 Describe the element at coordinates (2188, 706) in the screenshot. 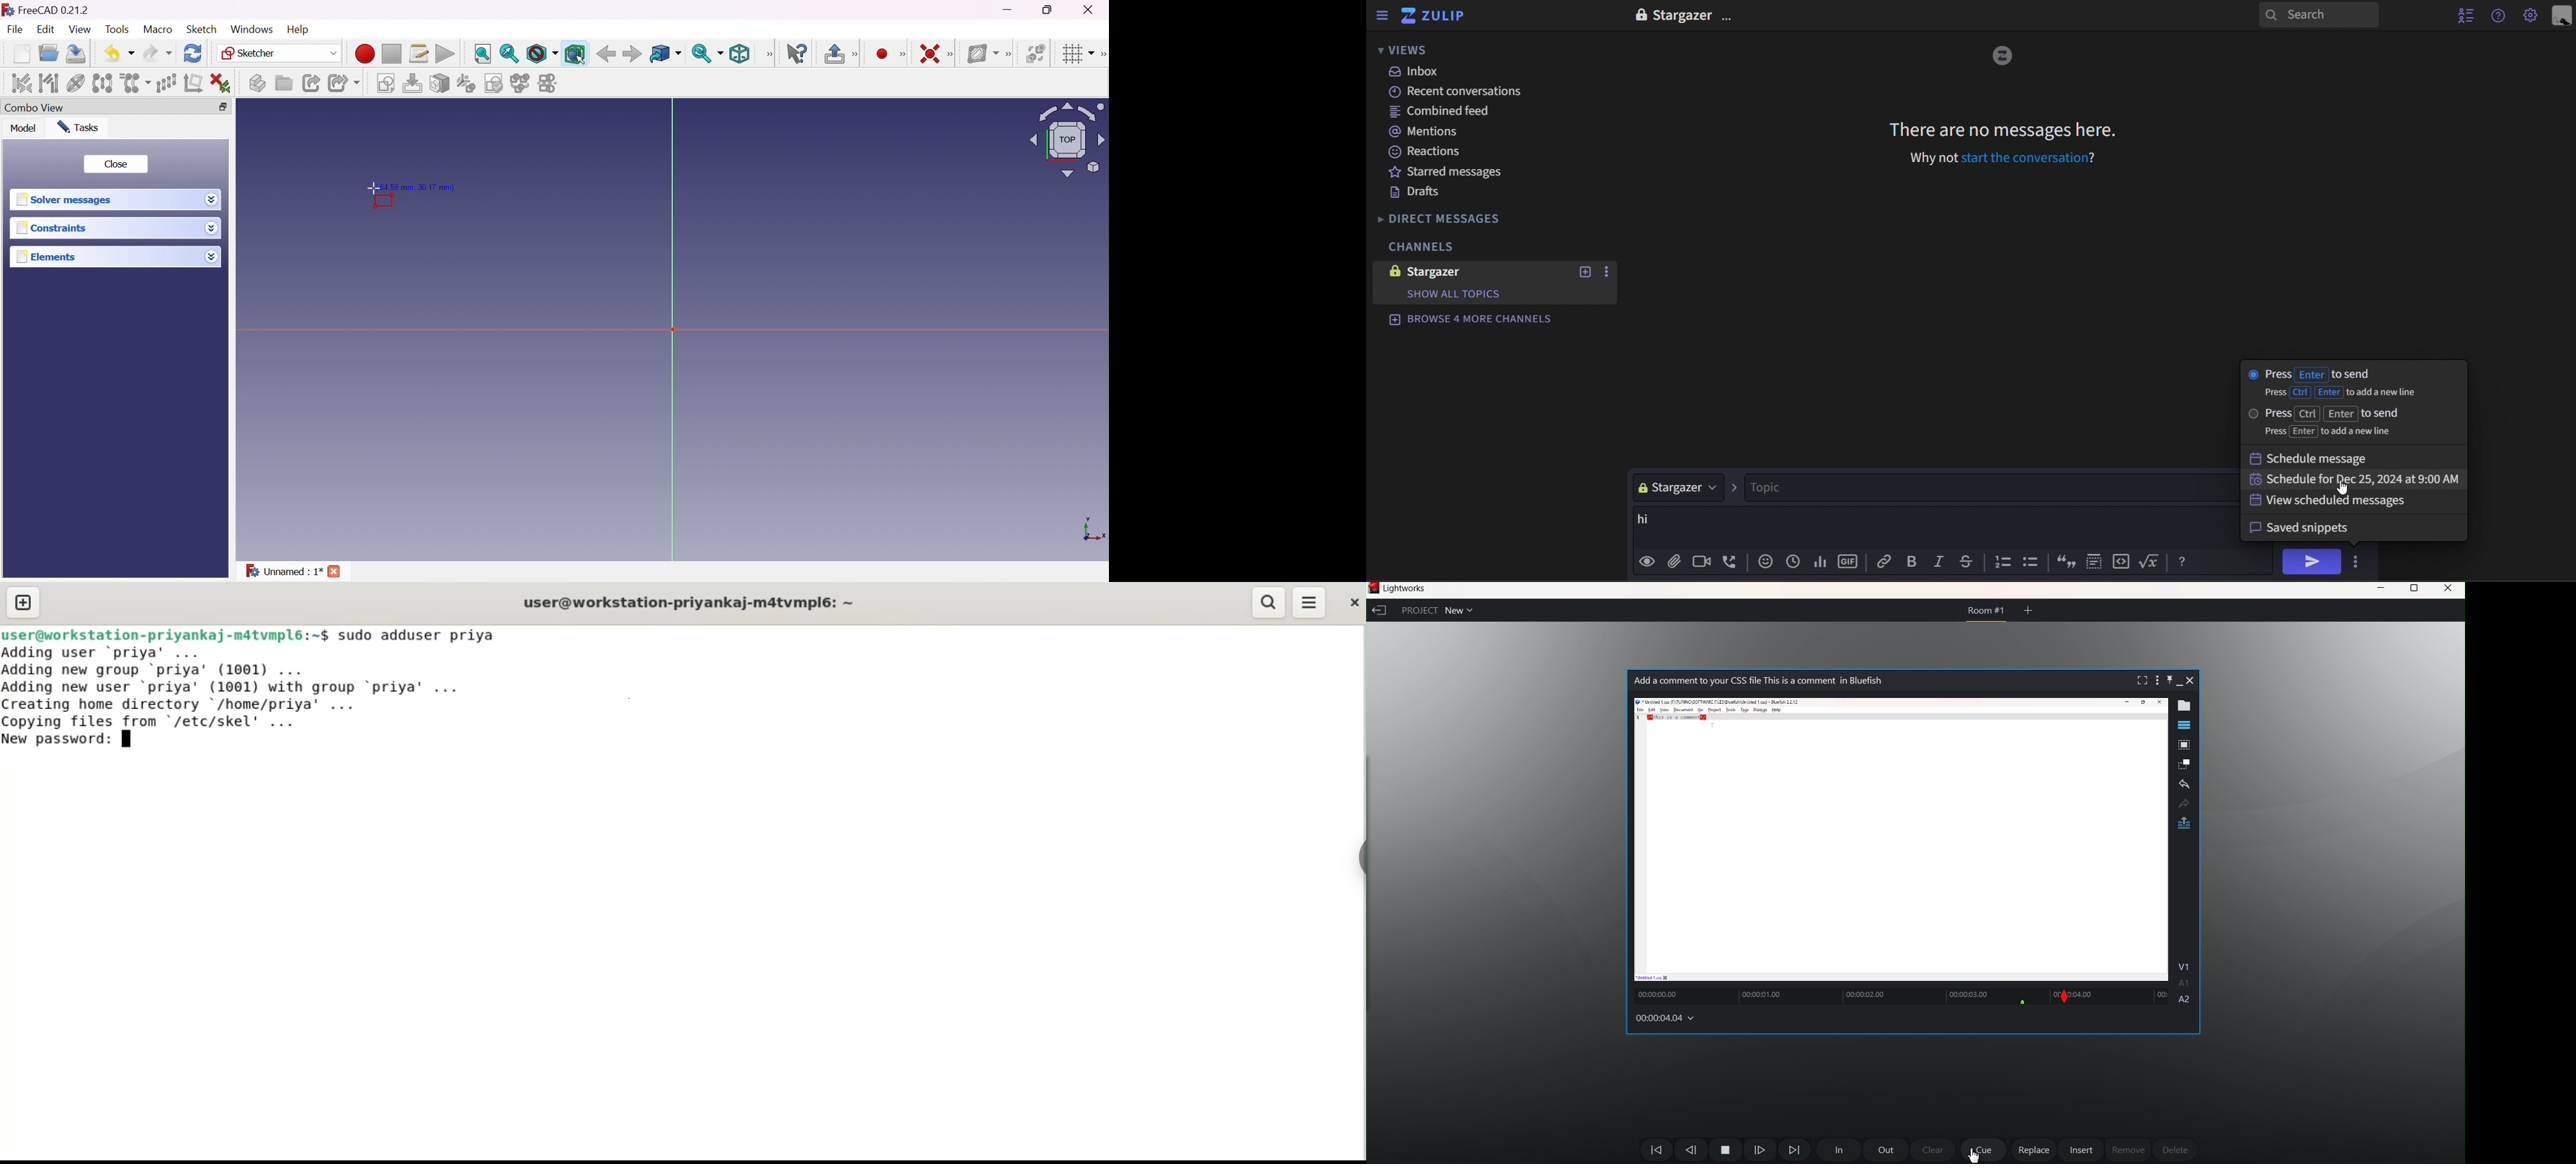

I see `show metadata` at that location.